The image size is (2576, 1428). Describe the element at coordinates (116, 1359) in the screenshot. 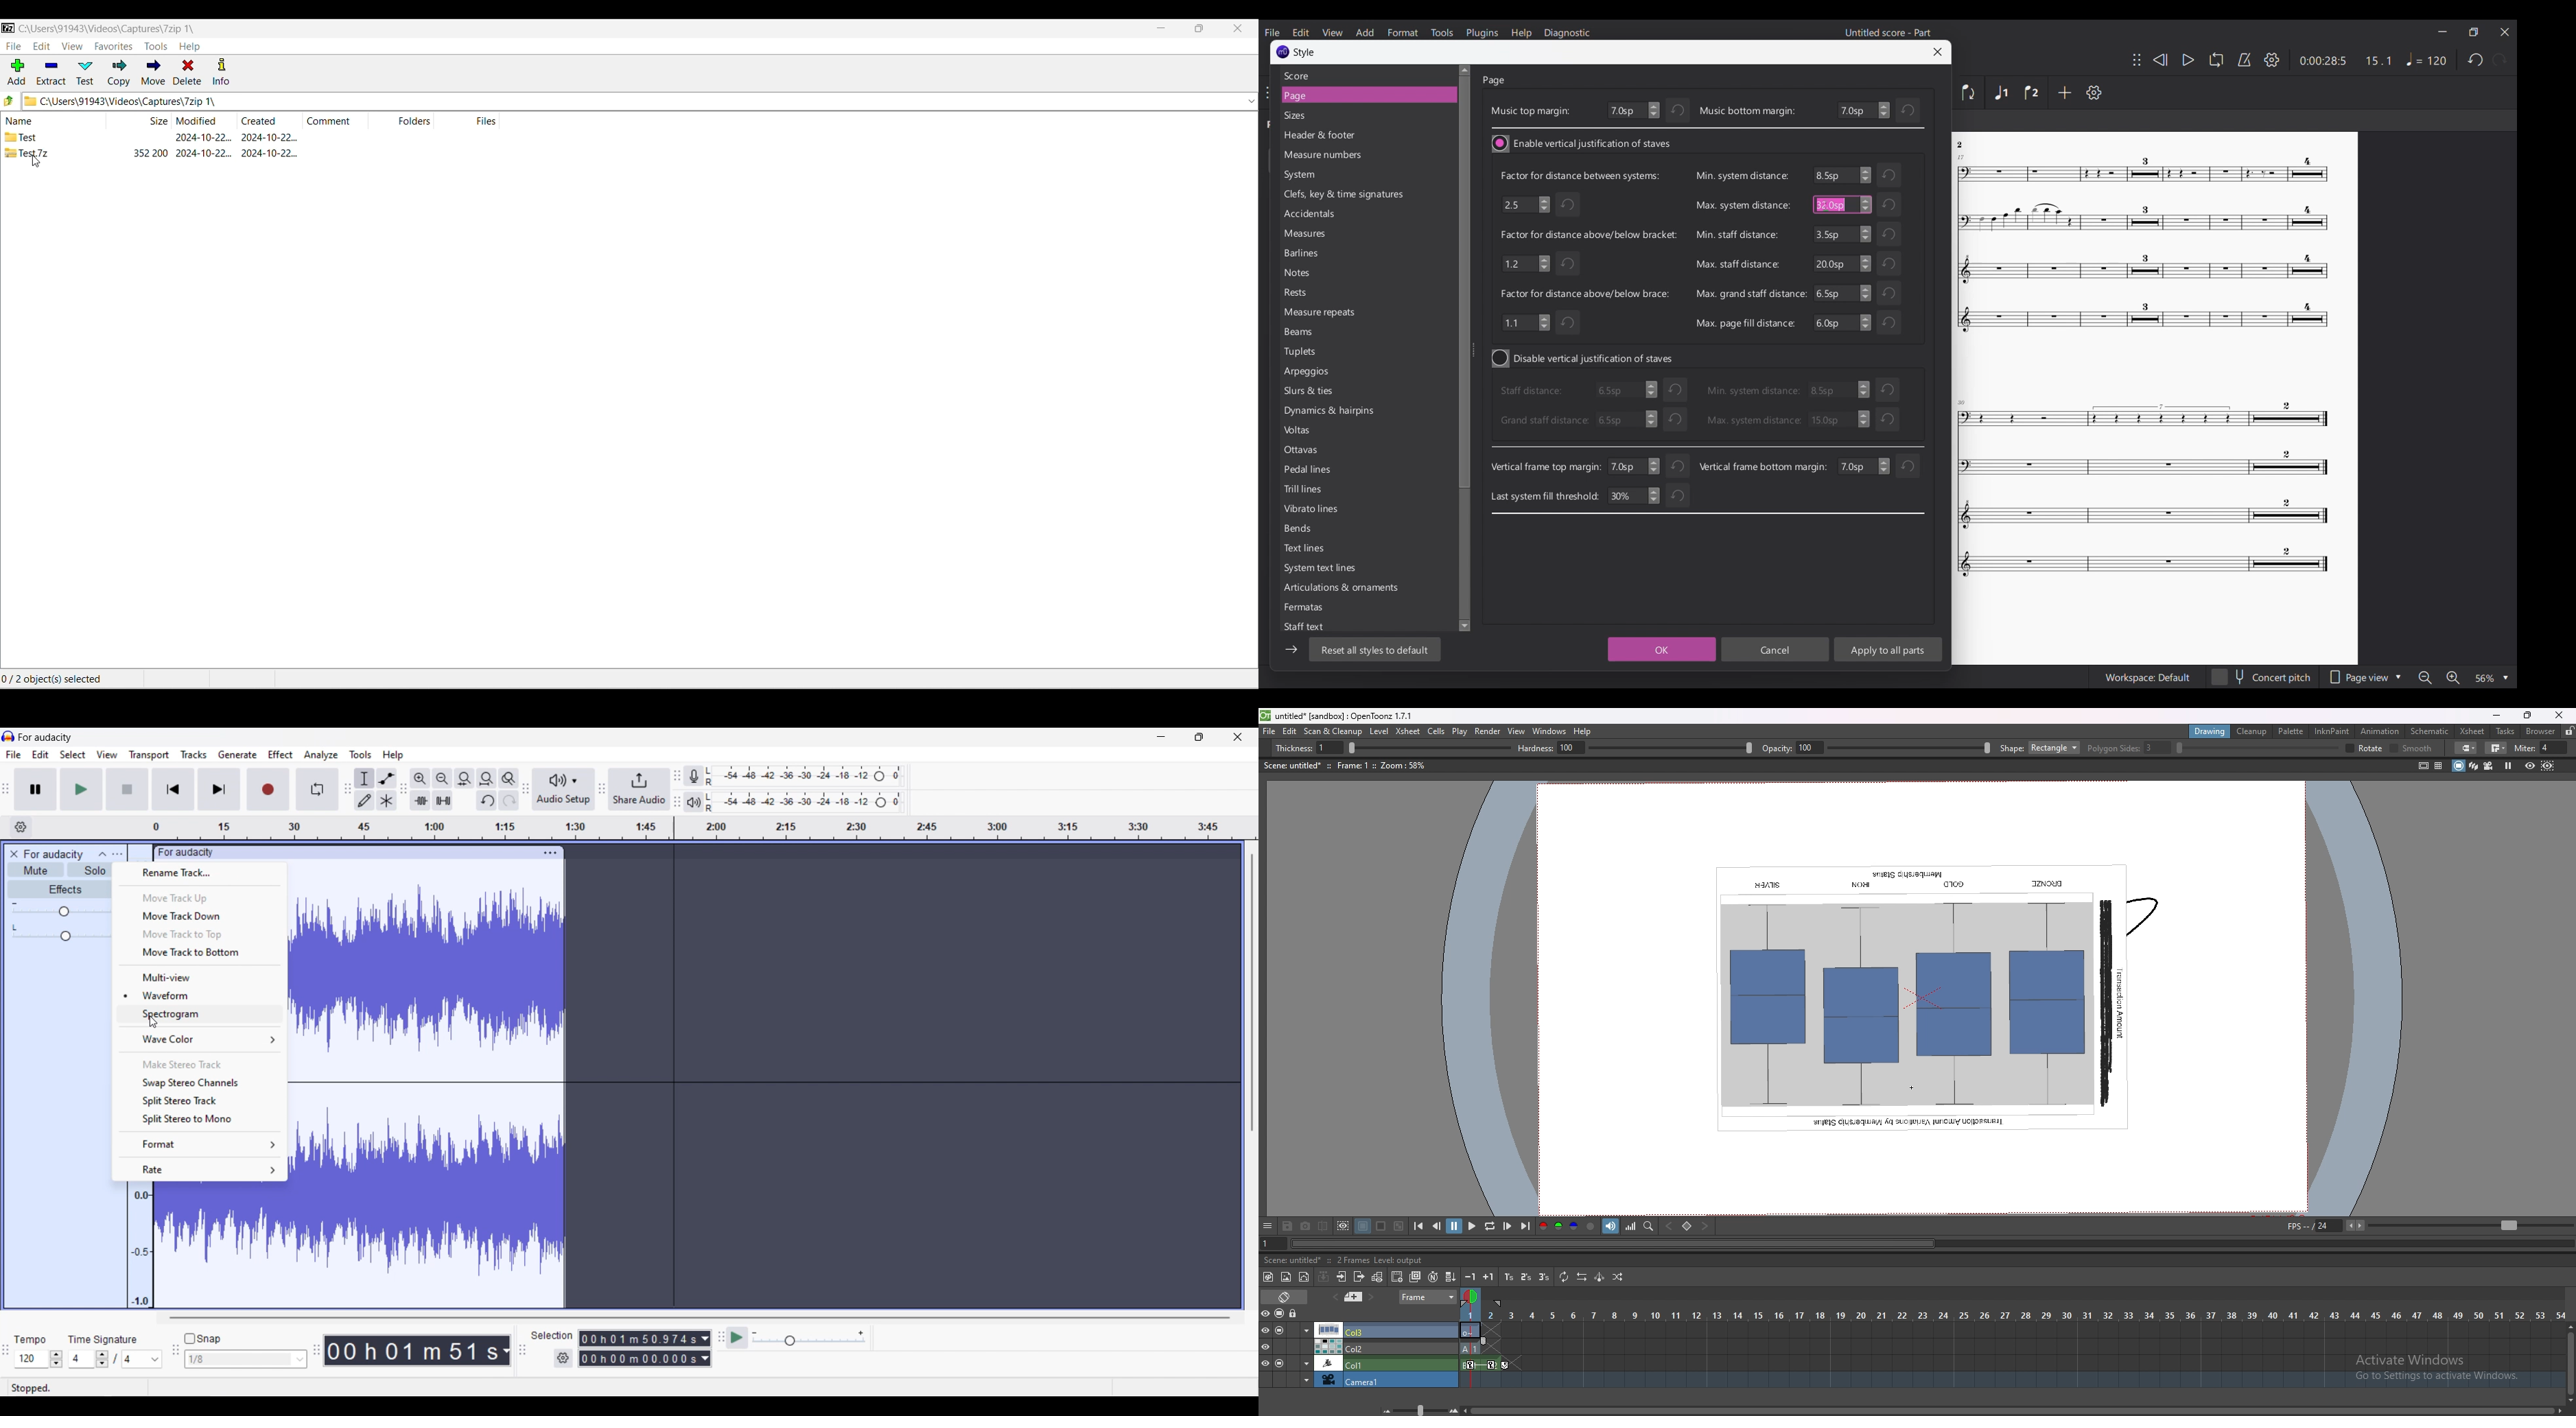

I see `Time signature settings` at that location.